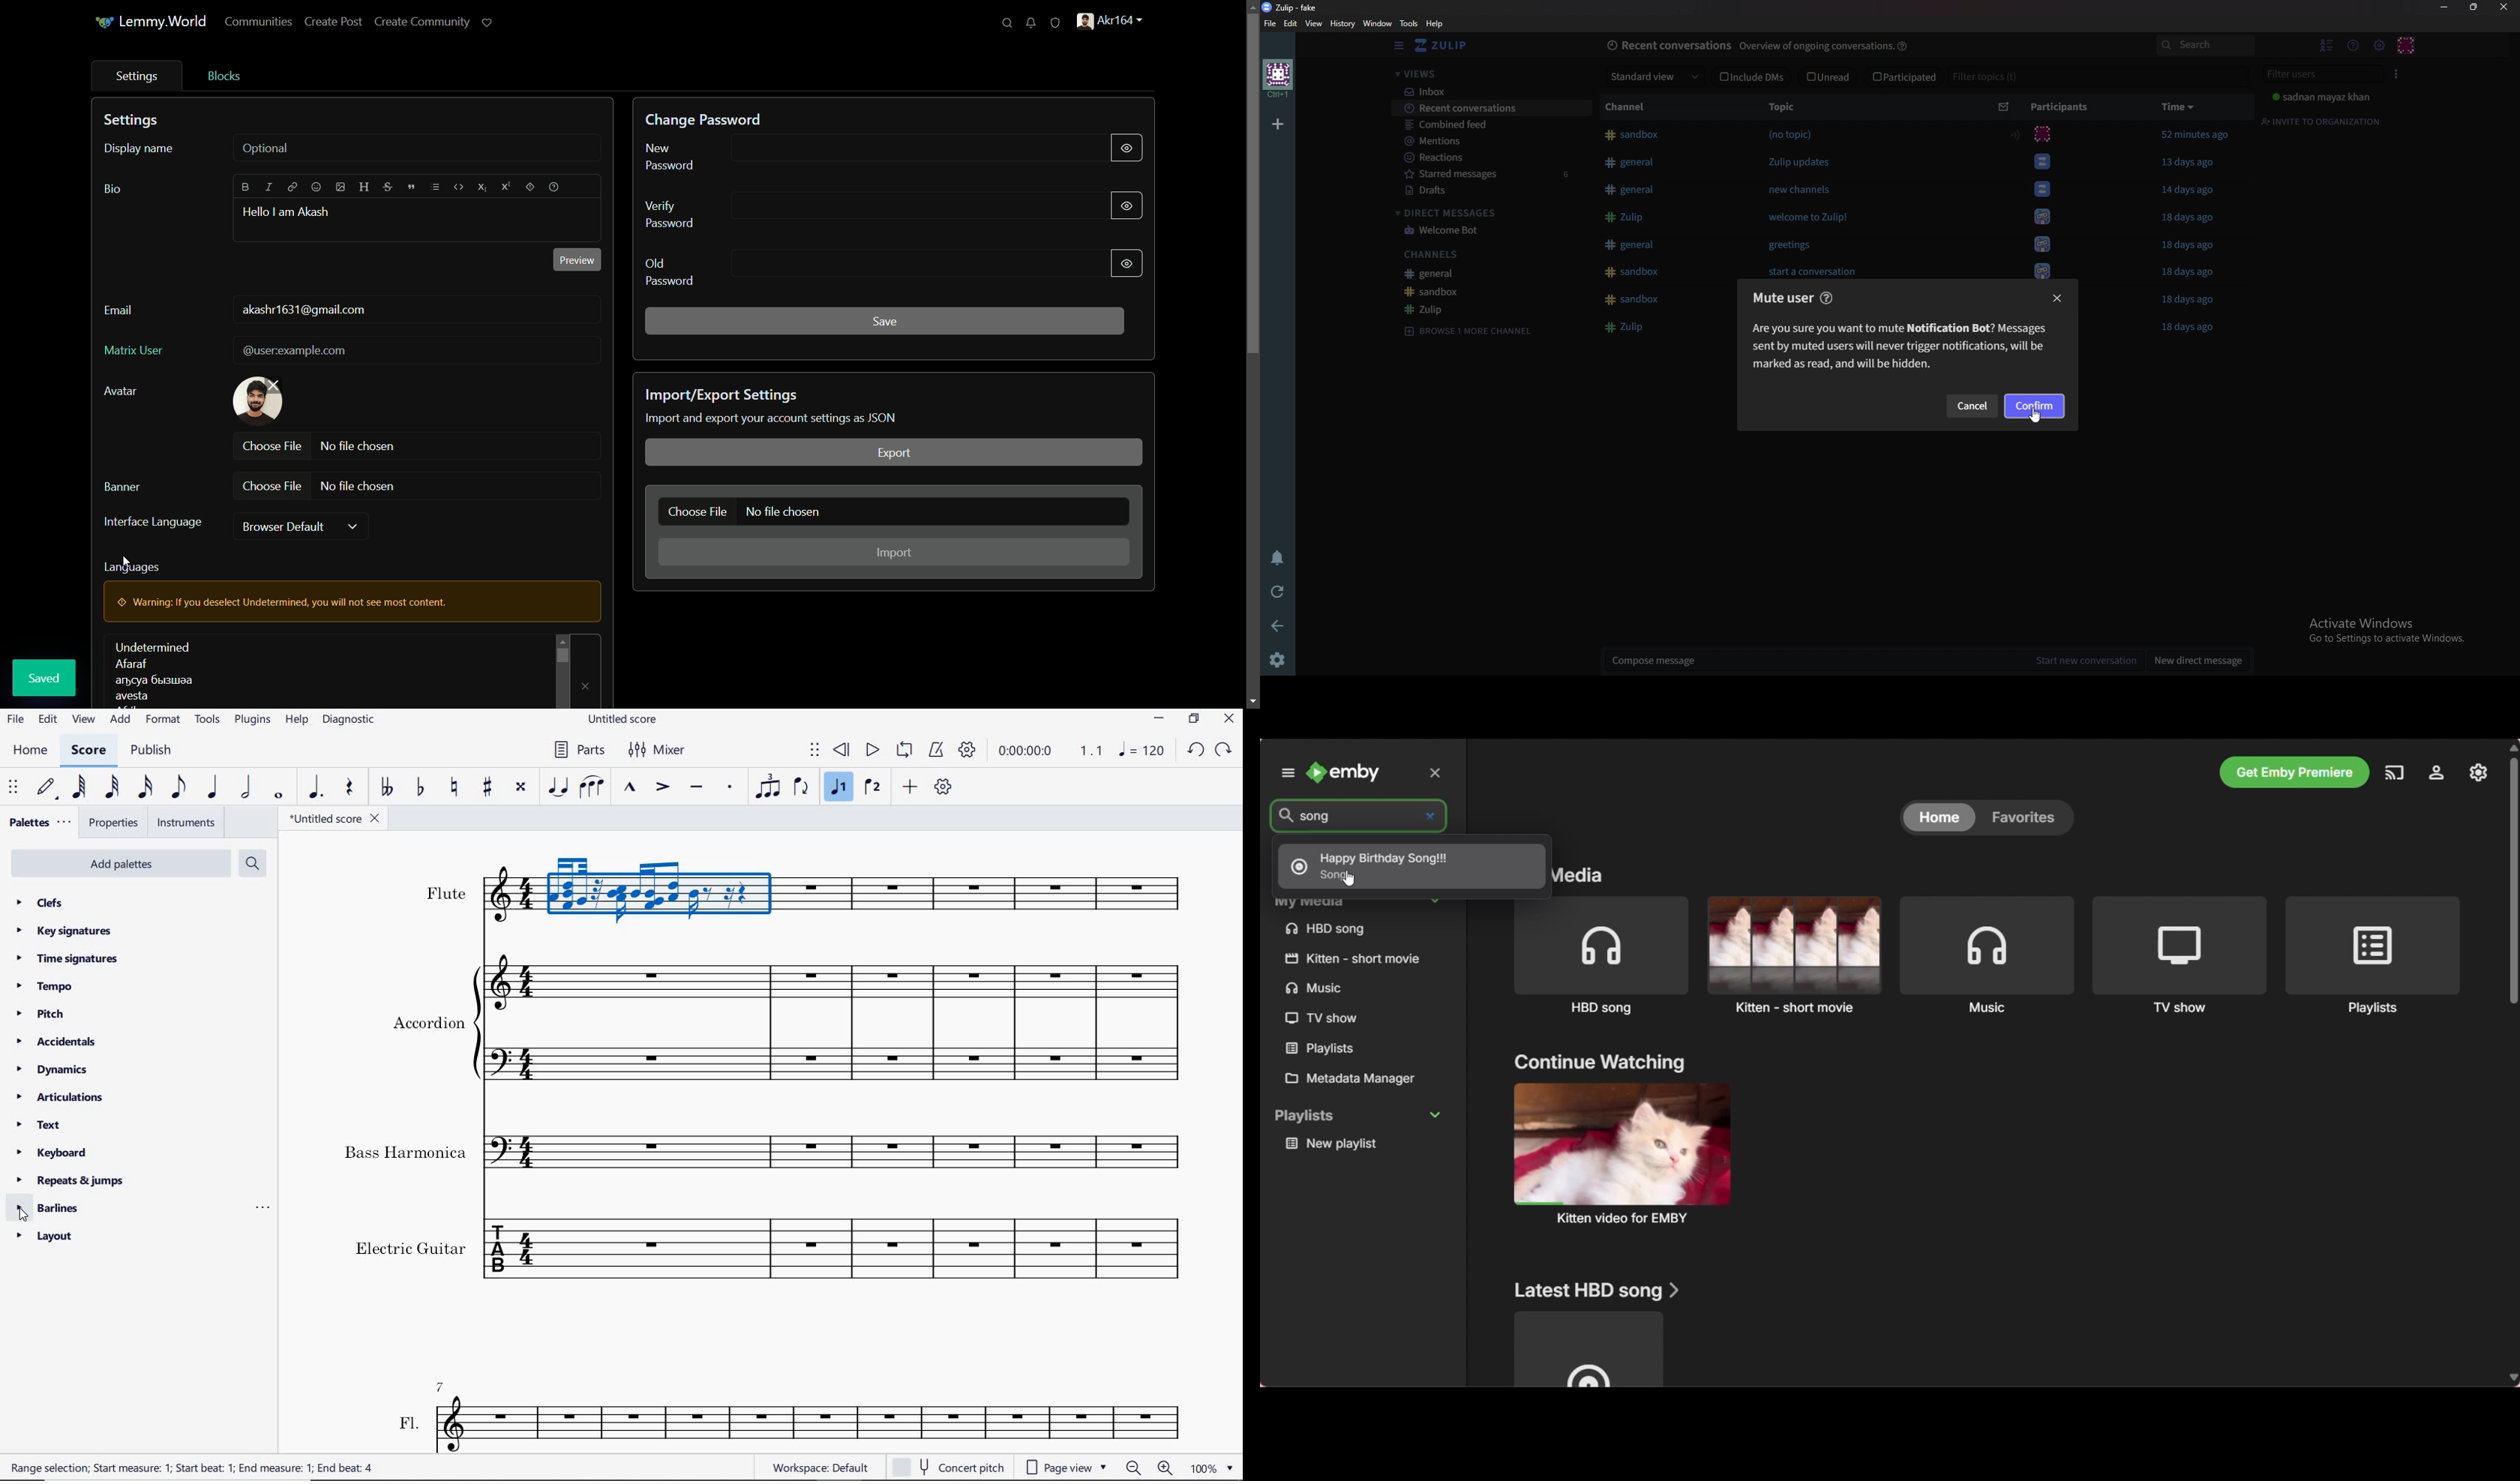 Image resolution: width=2520 pixels, height=1484 pixels. What do you see at coordinates (952, 1466) in the screenshot?
I see `concert pitch` at bounding box center [952, 1466].